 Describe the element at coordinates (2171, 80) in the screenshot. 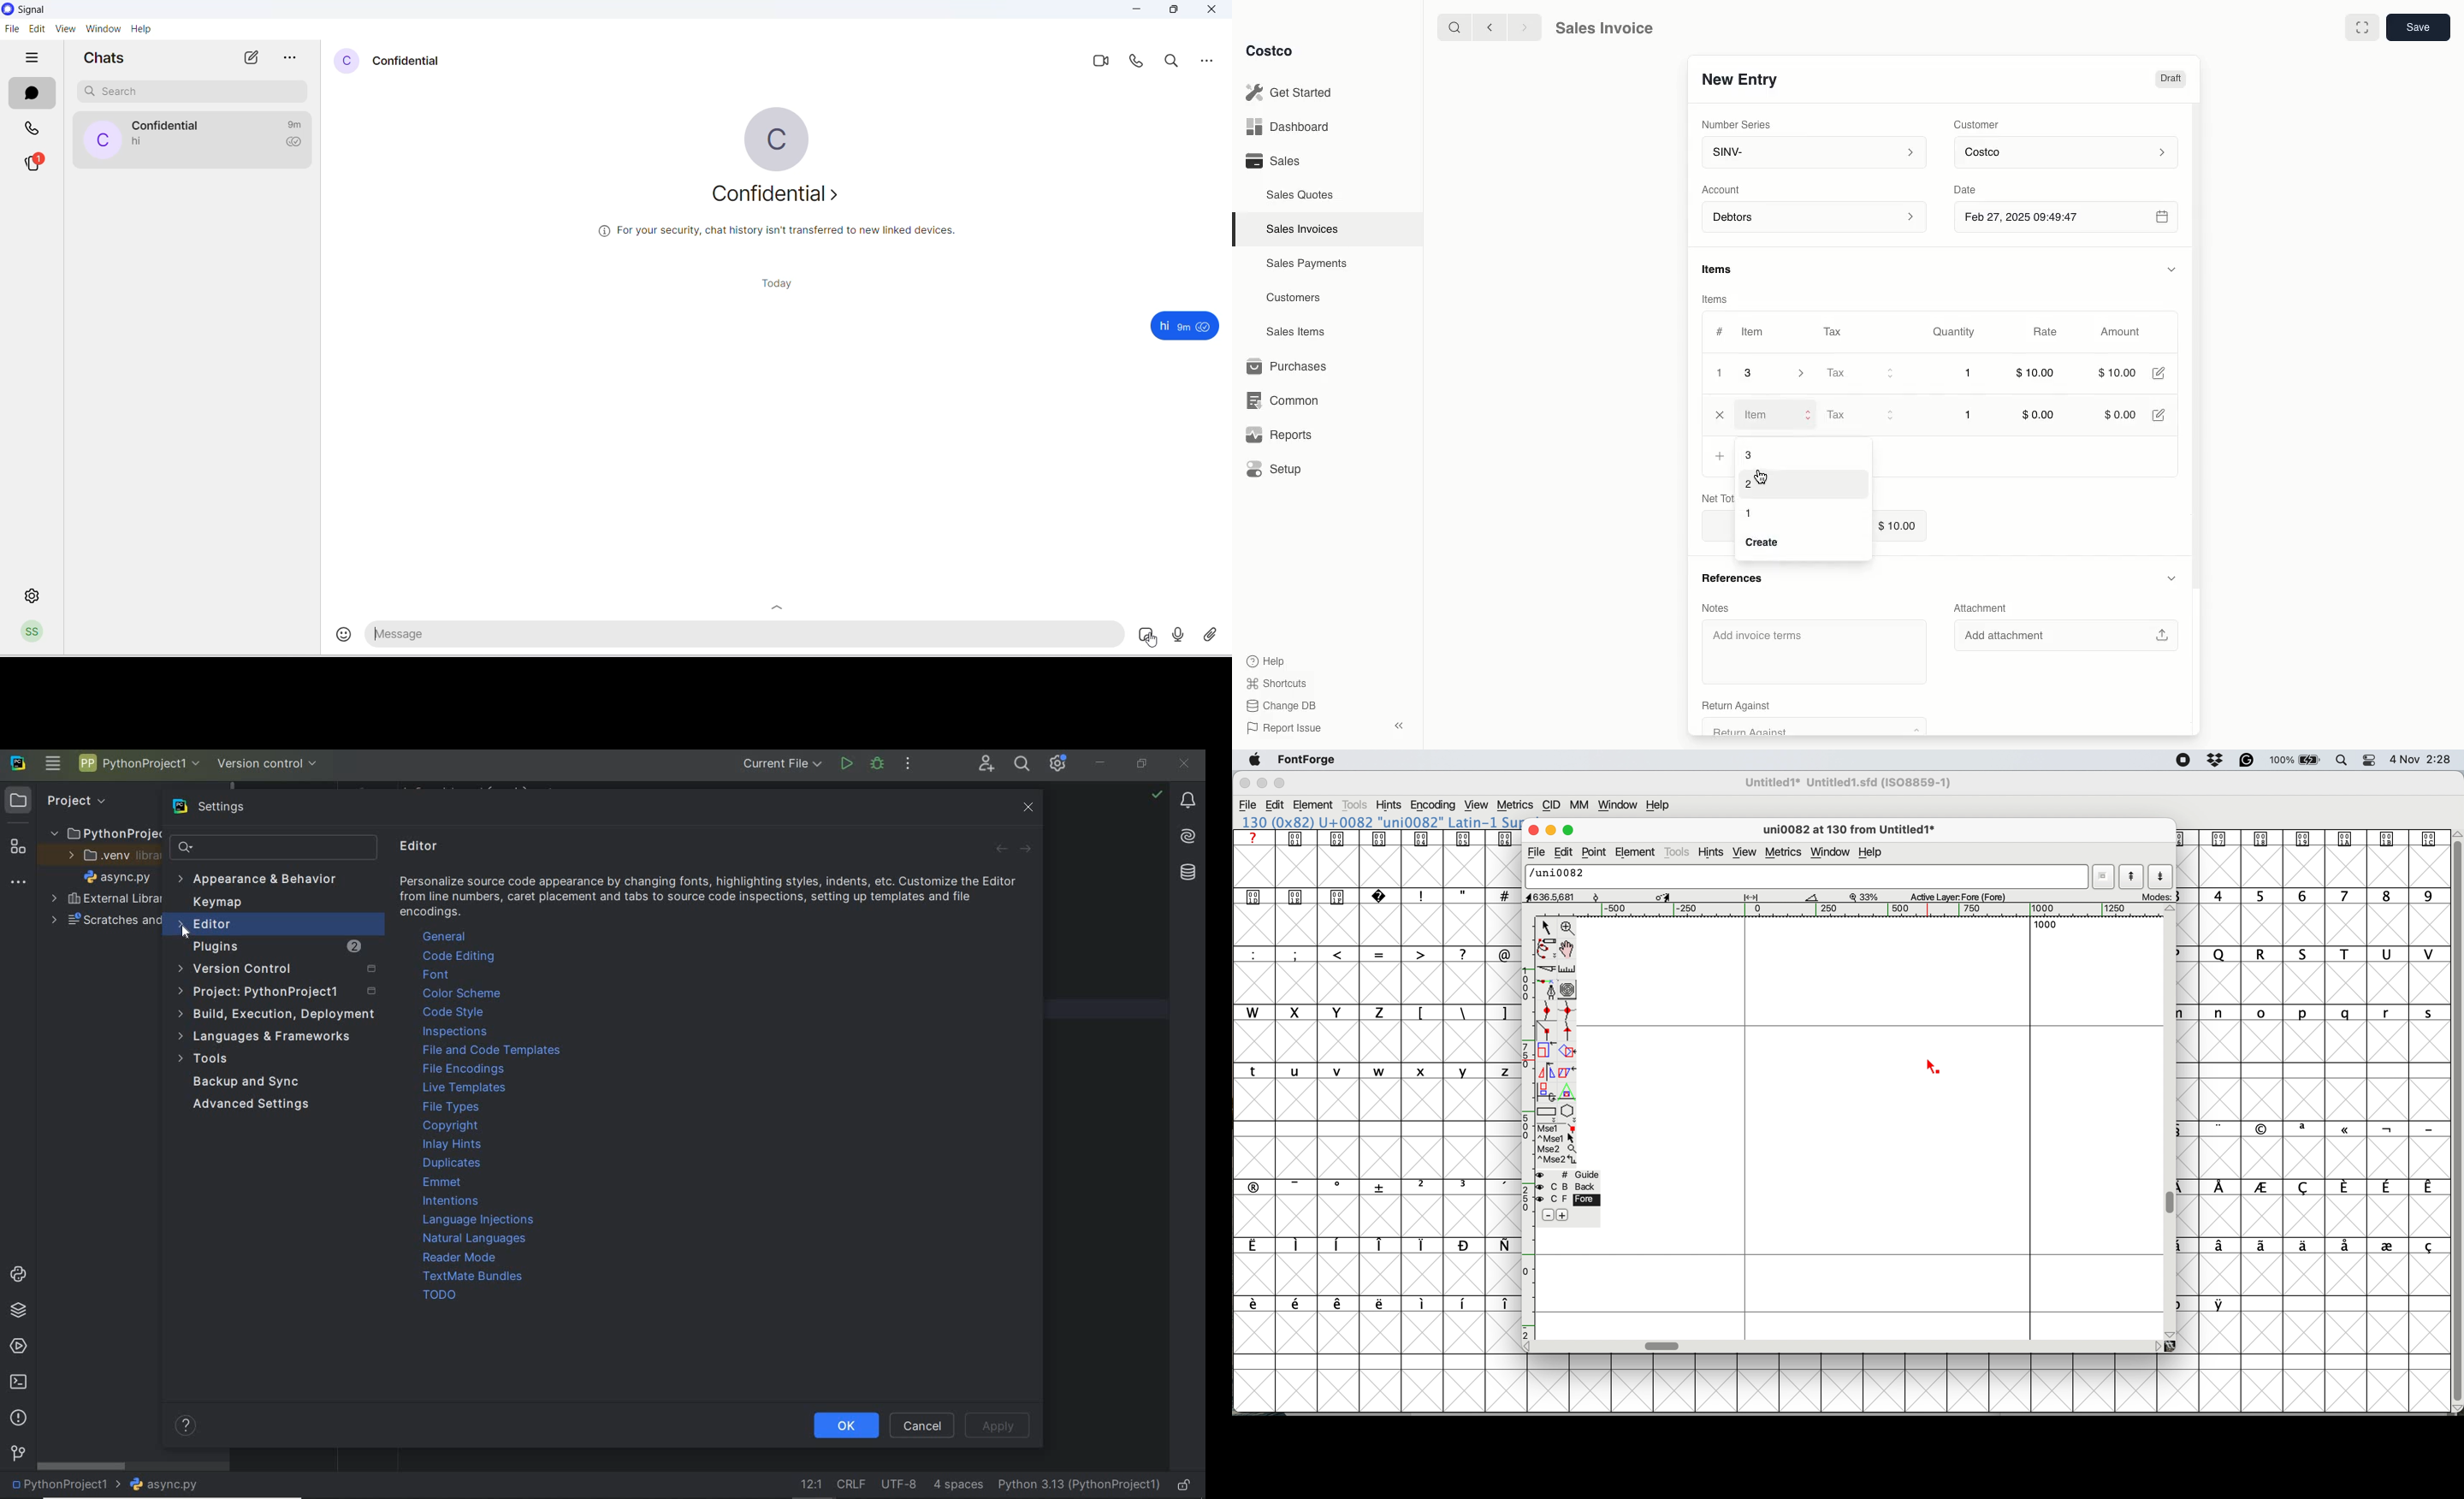

I see `Draft` at that location.